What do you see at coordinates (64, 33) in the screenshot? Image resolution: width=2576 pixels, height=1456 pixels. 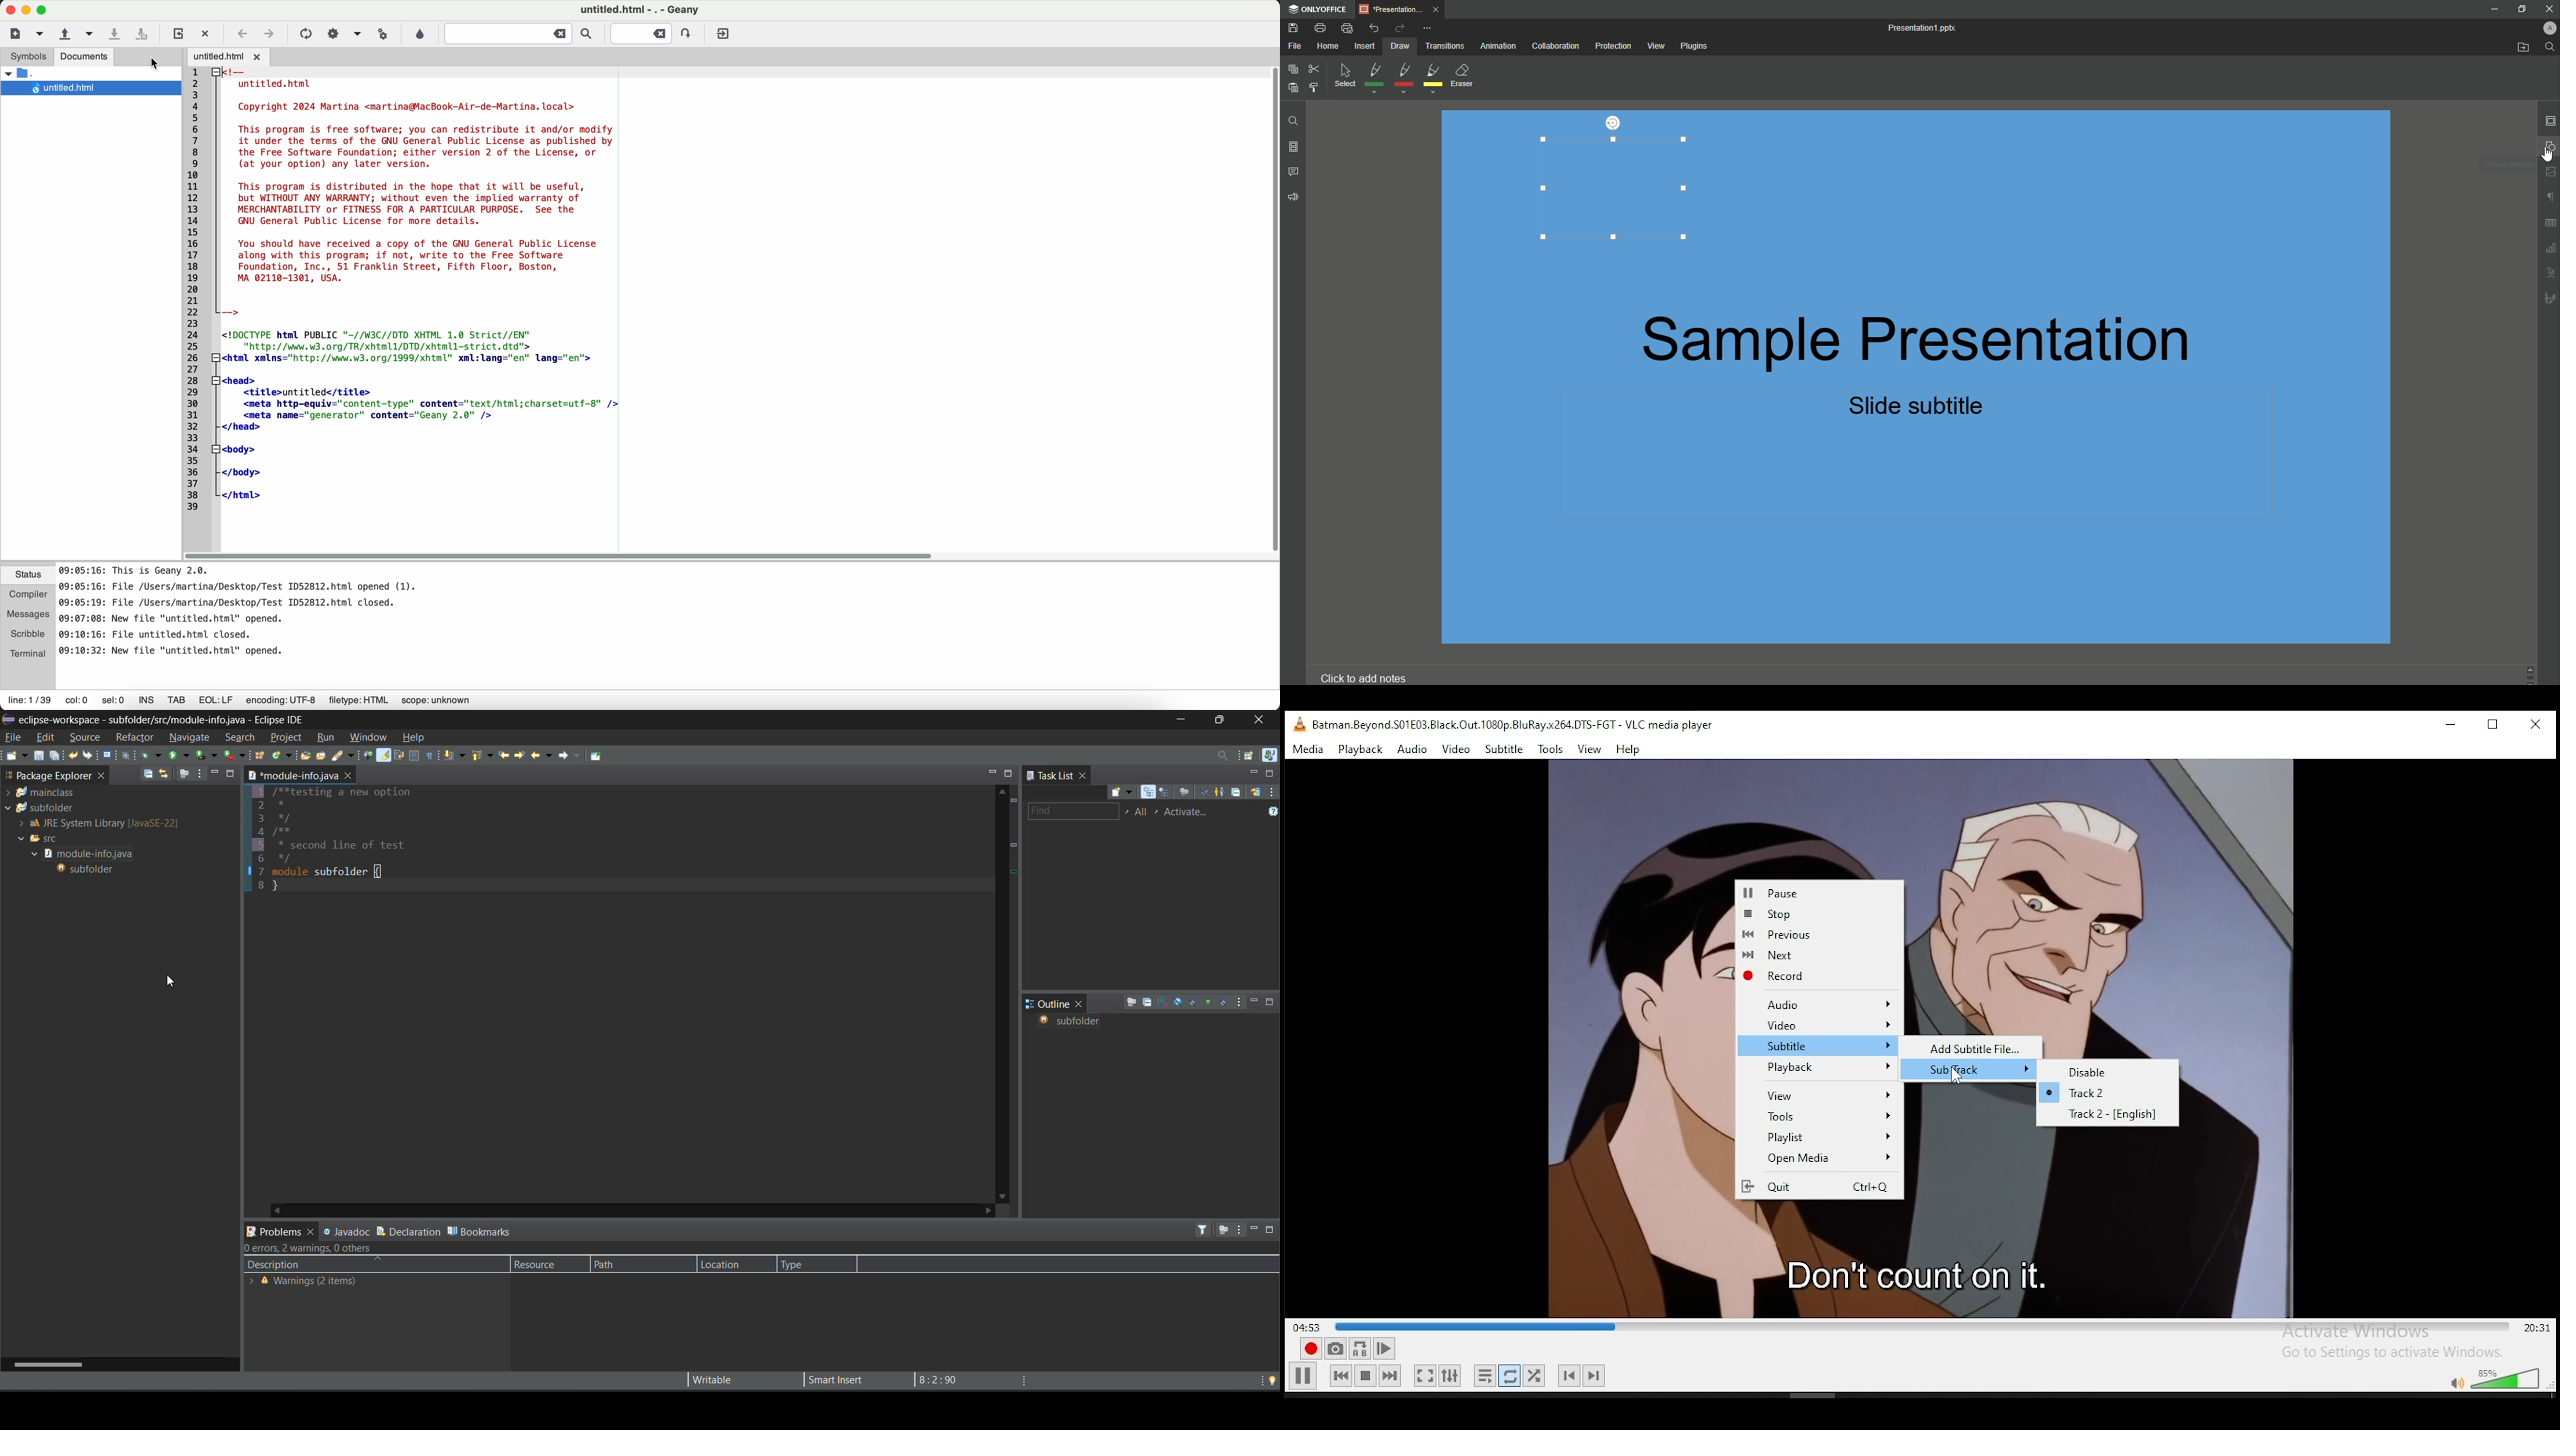 I see `open an existing file` at bounding box center [64, 33].